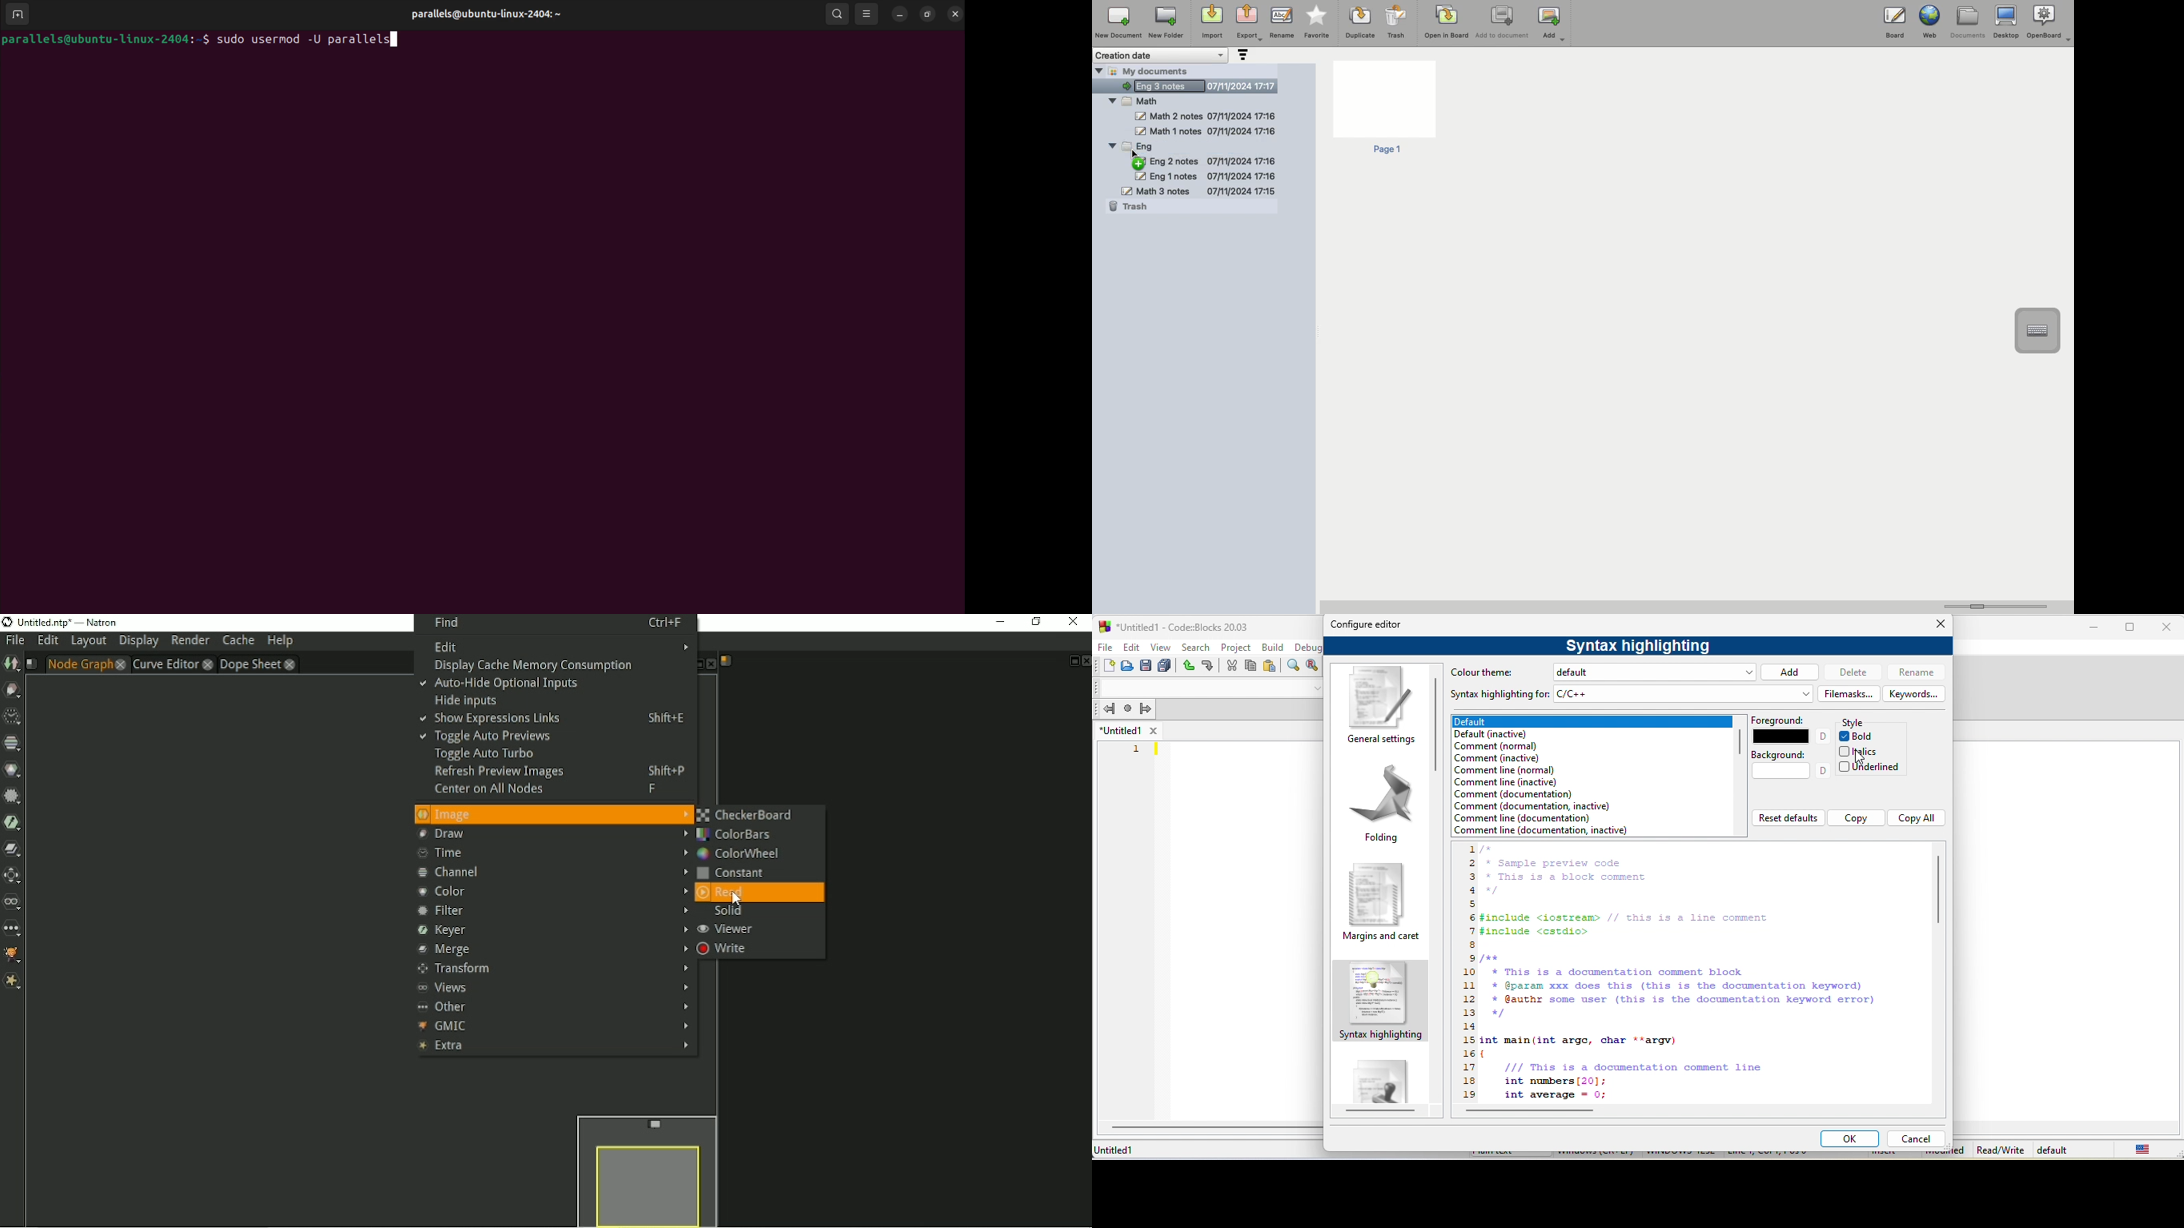 This screenshot has height=1232, width=2184. Describe the element at coordinates (1311, 664) in the screenshot. I see `replace` at that location.